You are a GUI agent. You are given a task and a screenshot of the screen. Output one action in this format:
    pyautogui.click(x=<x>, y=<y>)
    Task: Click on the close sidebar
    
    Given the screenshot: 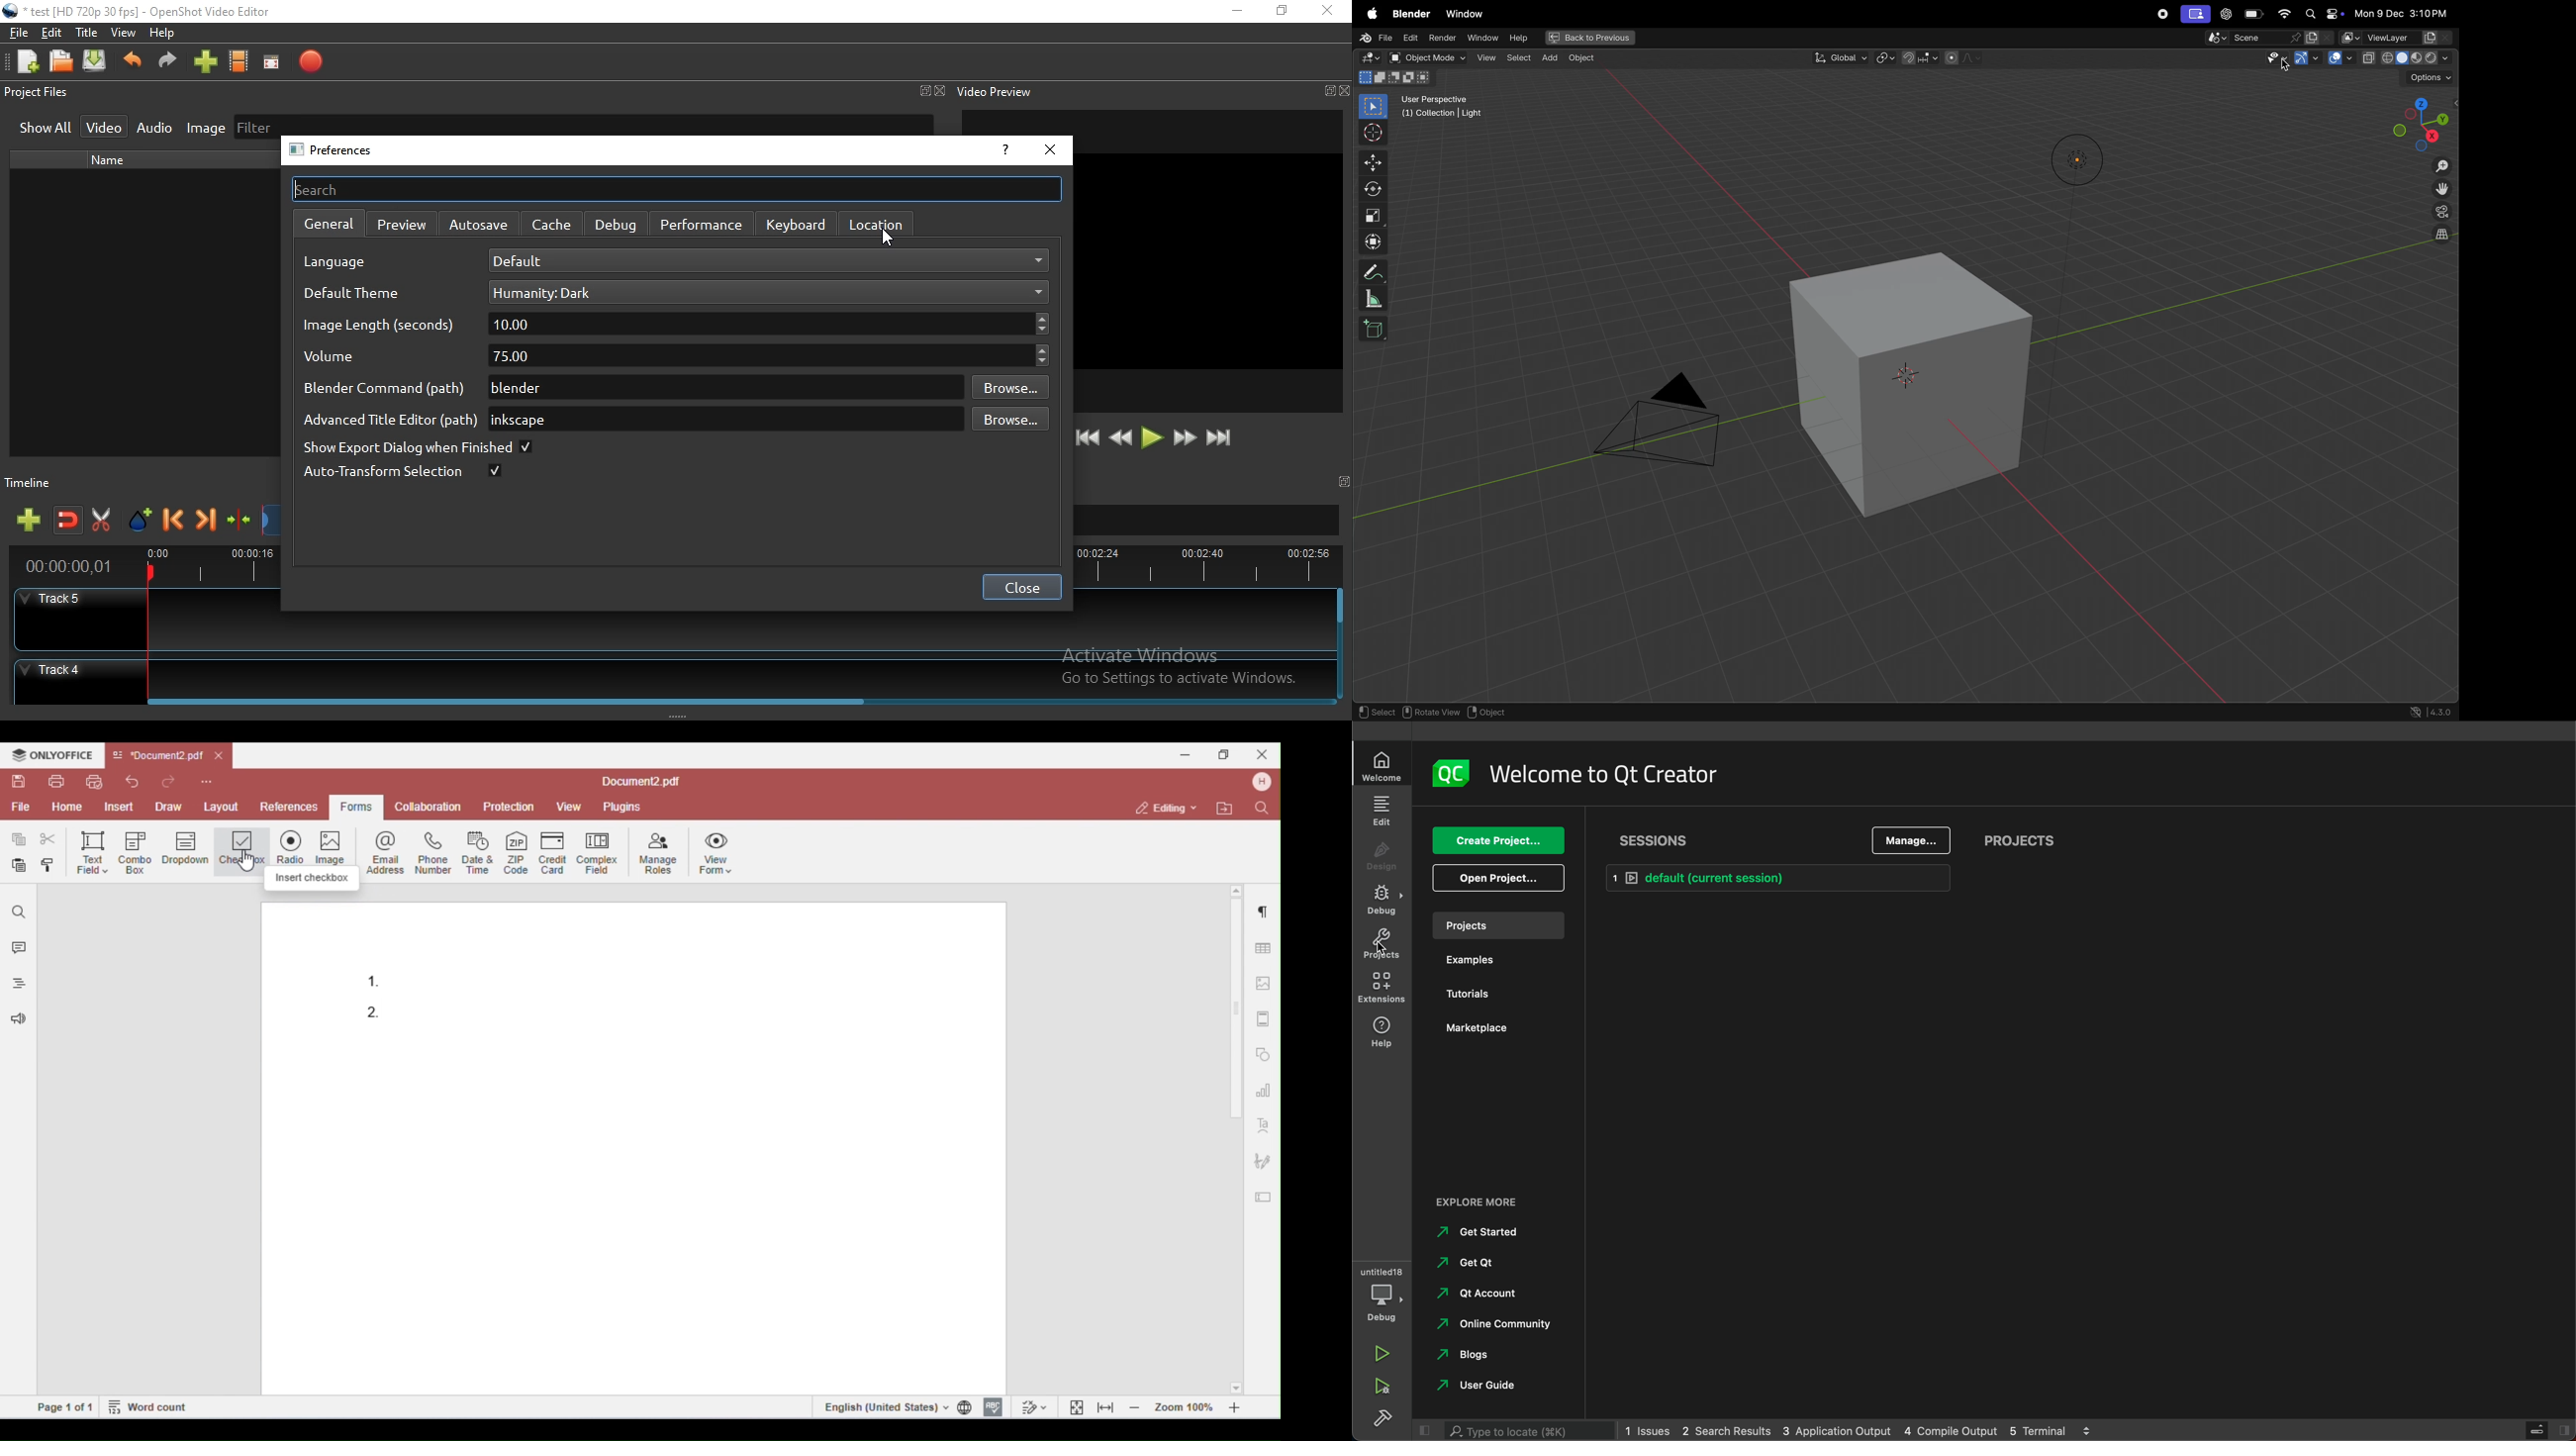 What is the action you would take?
    pyautogui.click(x=1427, y=1429)
    